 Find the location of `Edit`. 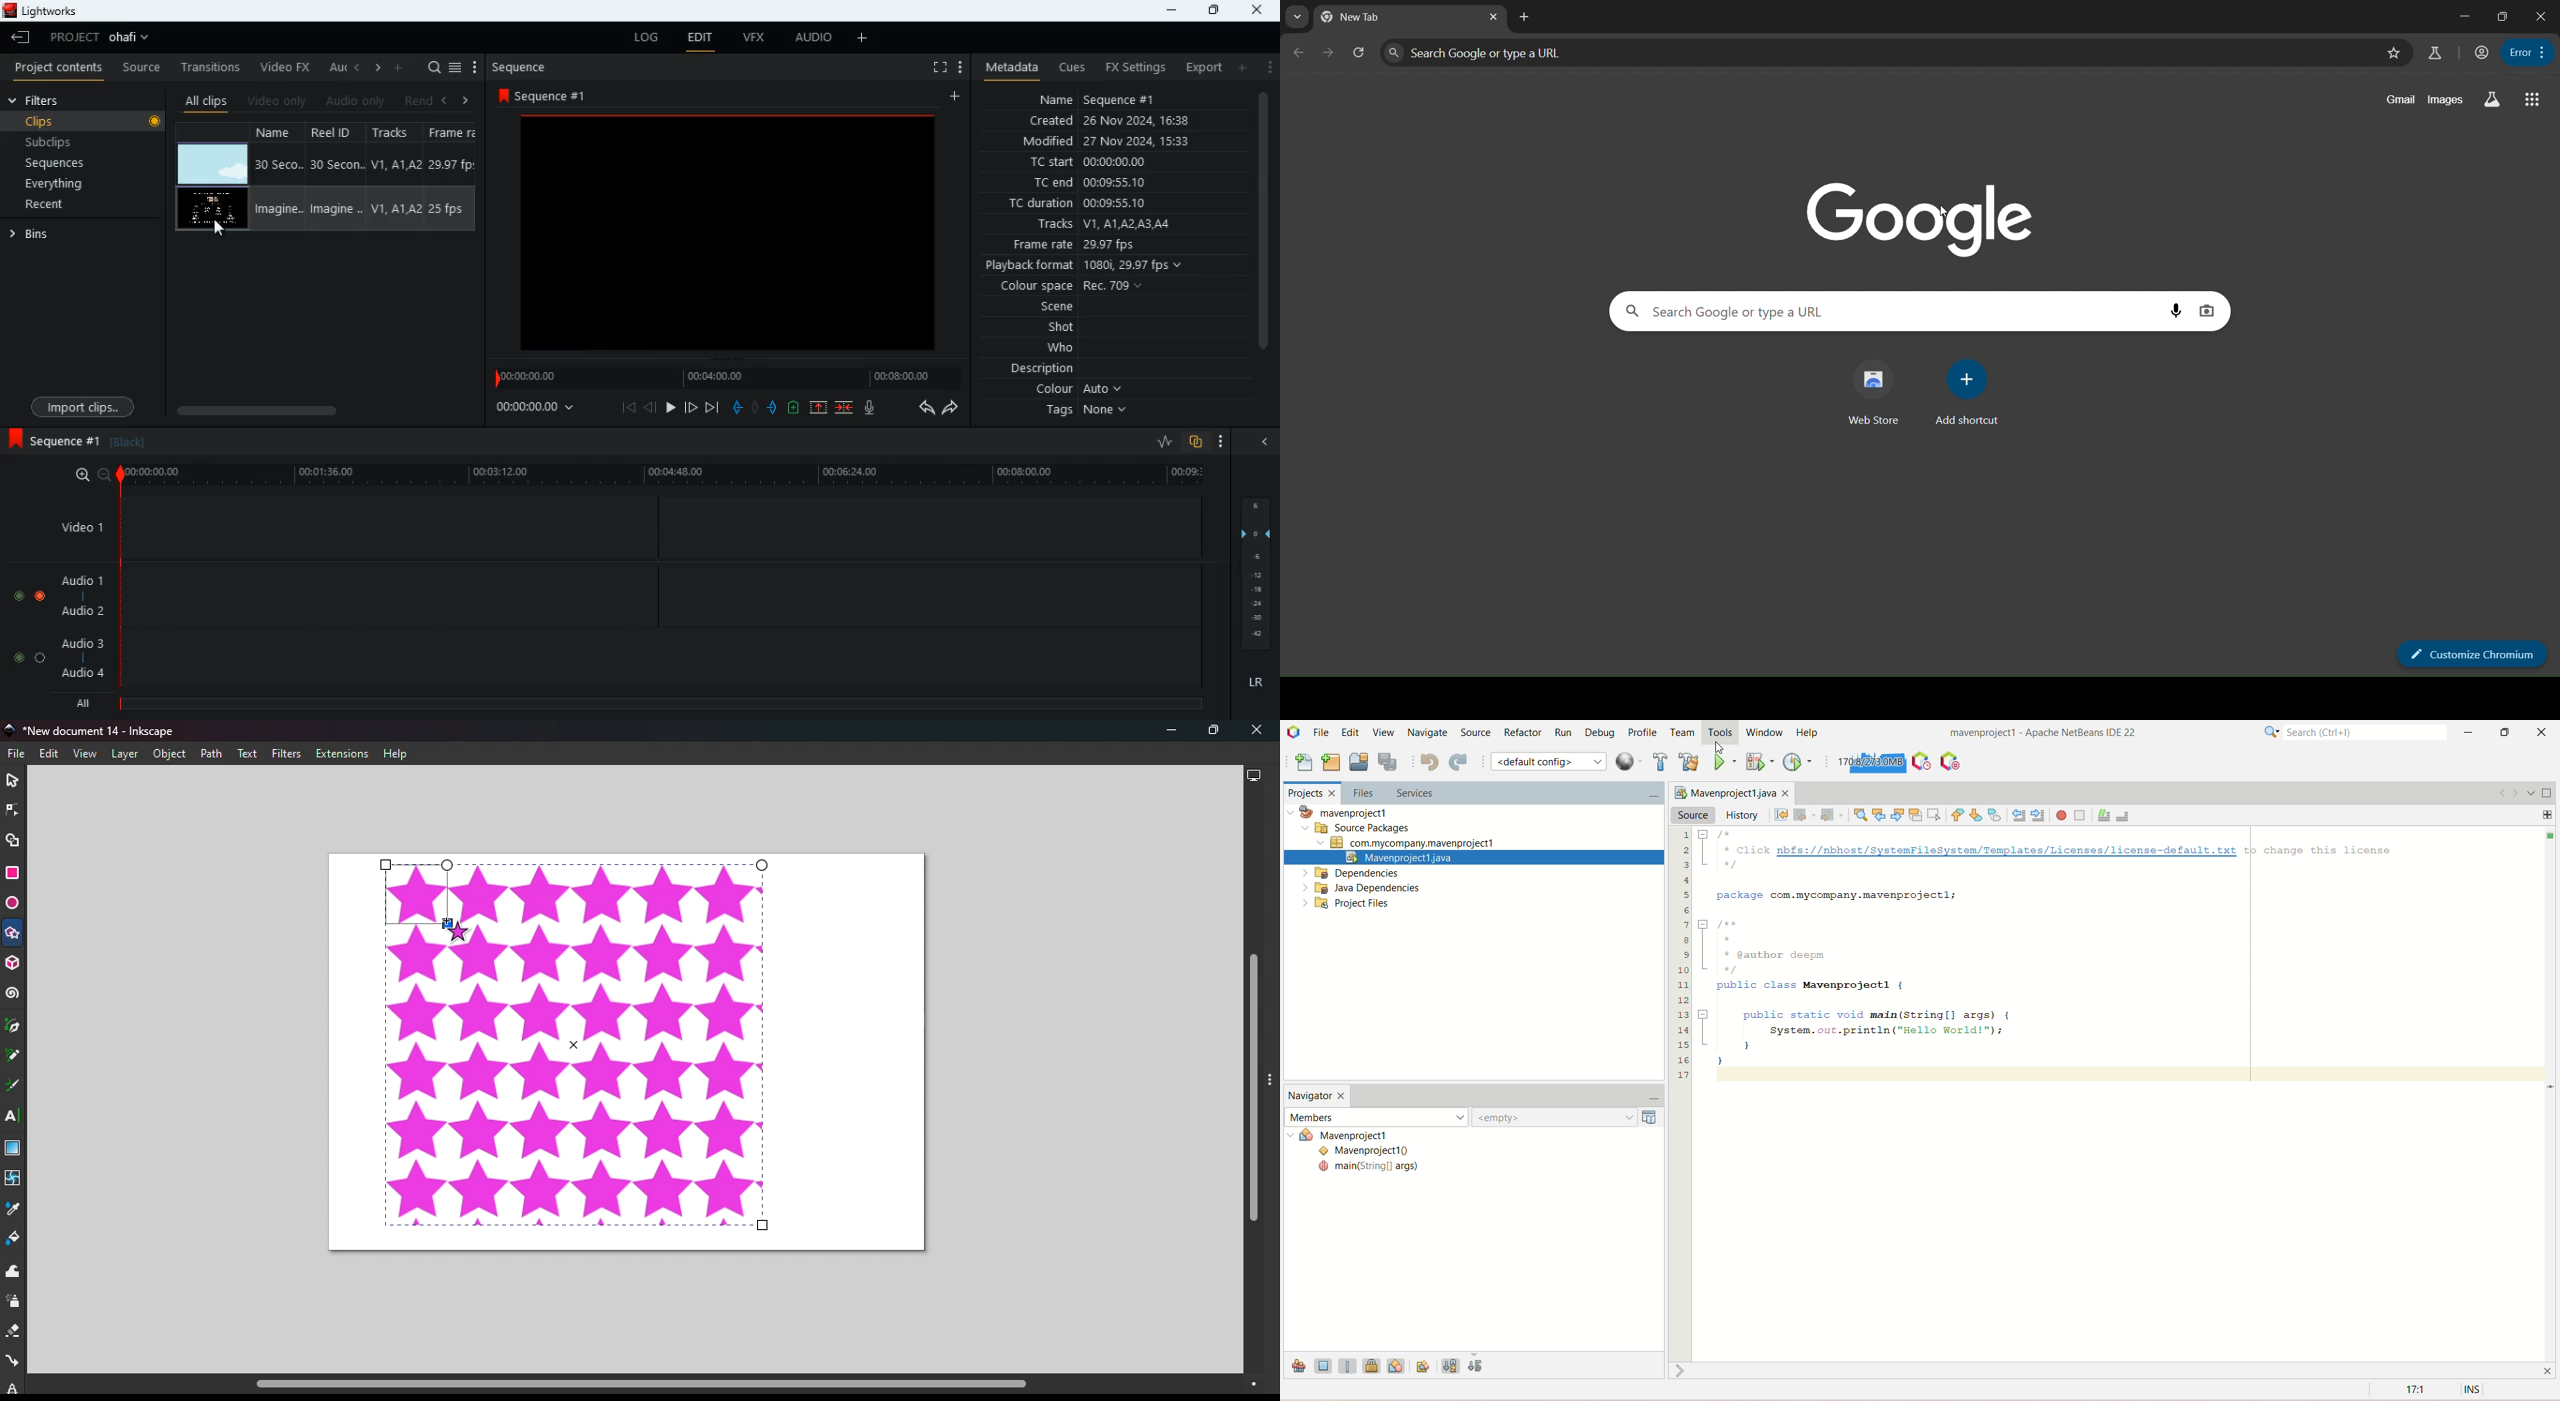

Edit is located at coordinates (49, 755).